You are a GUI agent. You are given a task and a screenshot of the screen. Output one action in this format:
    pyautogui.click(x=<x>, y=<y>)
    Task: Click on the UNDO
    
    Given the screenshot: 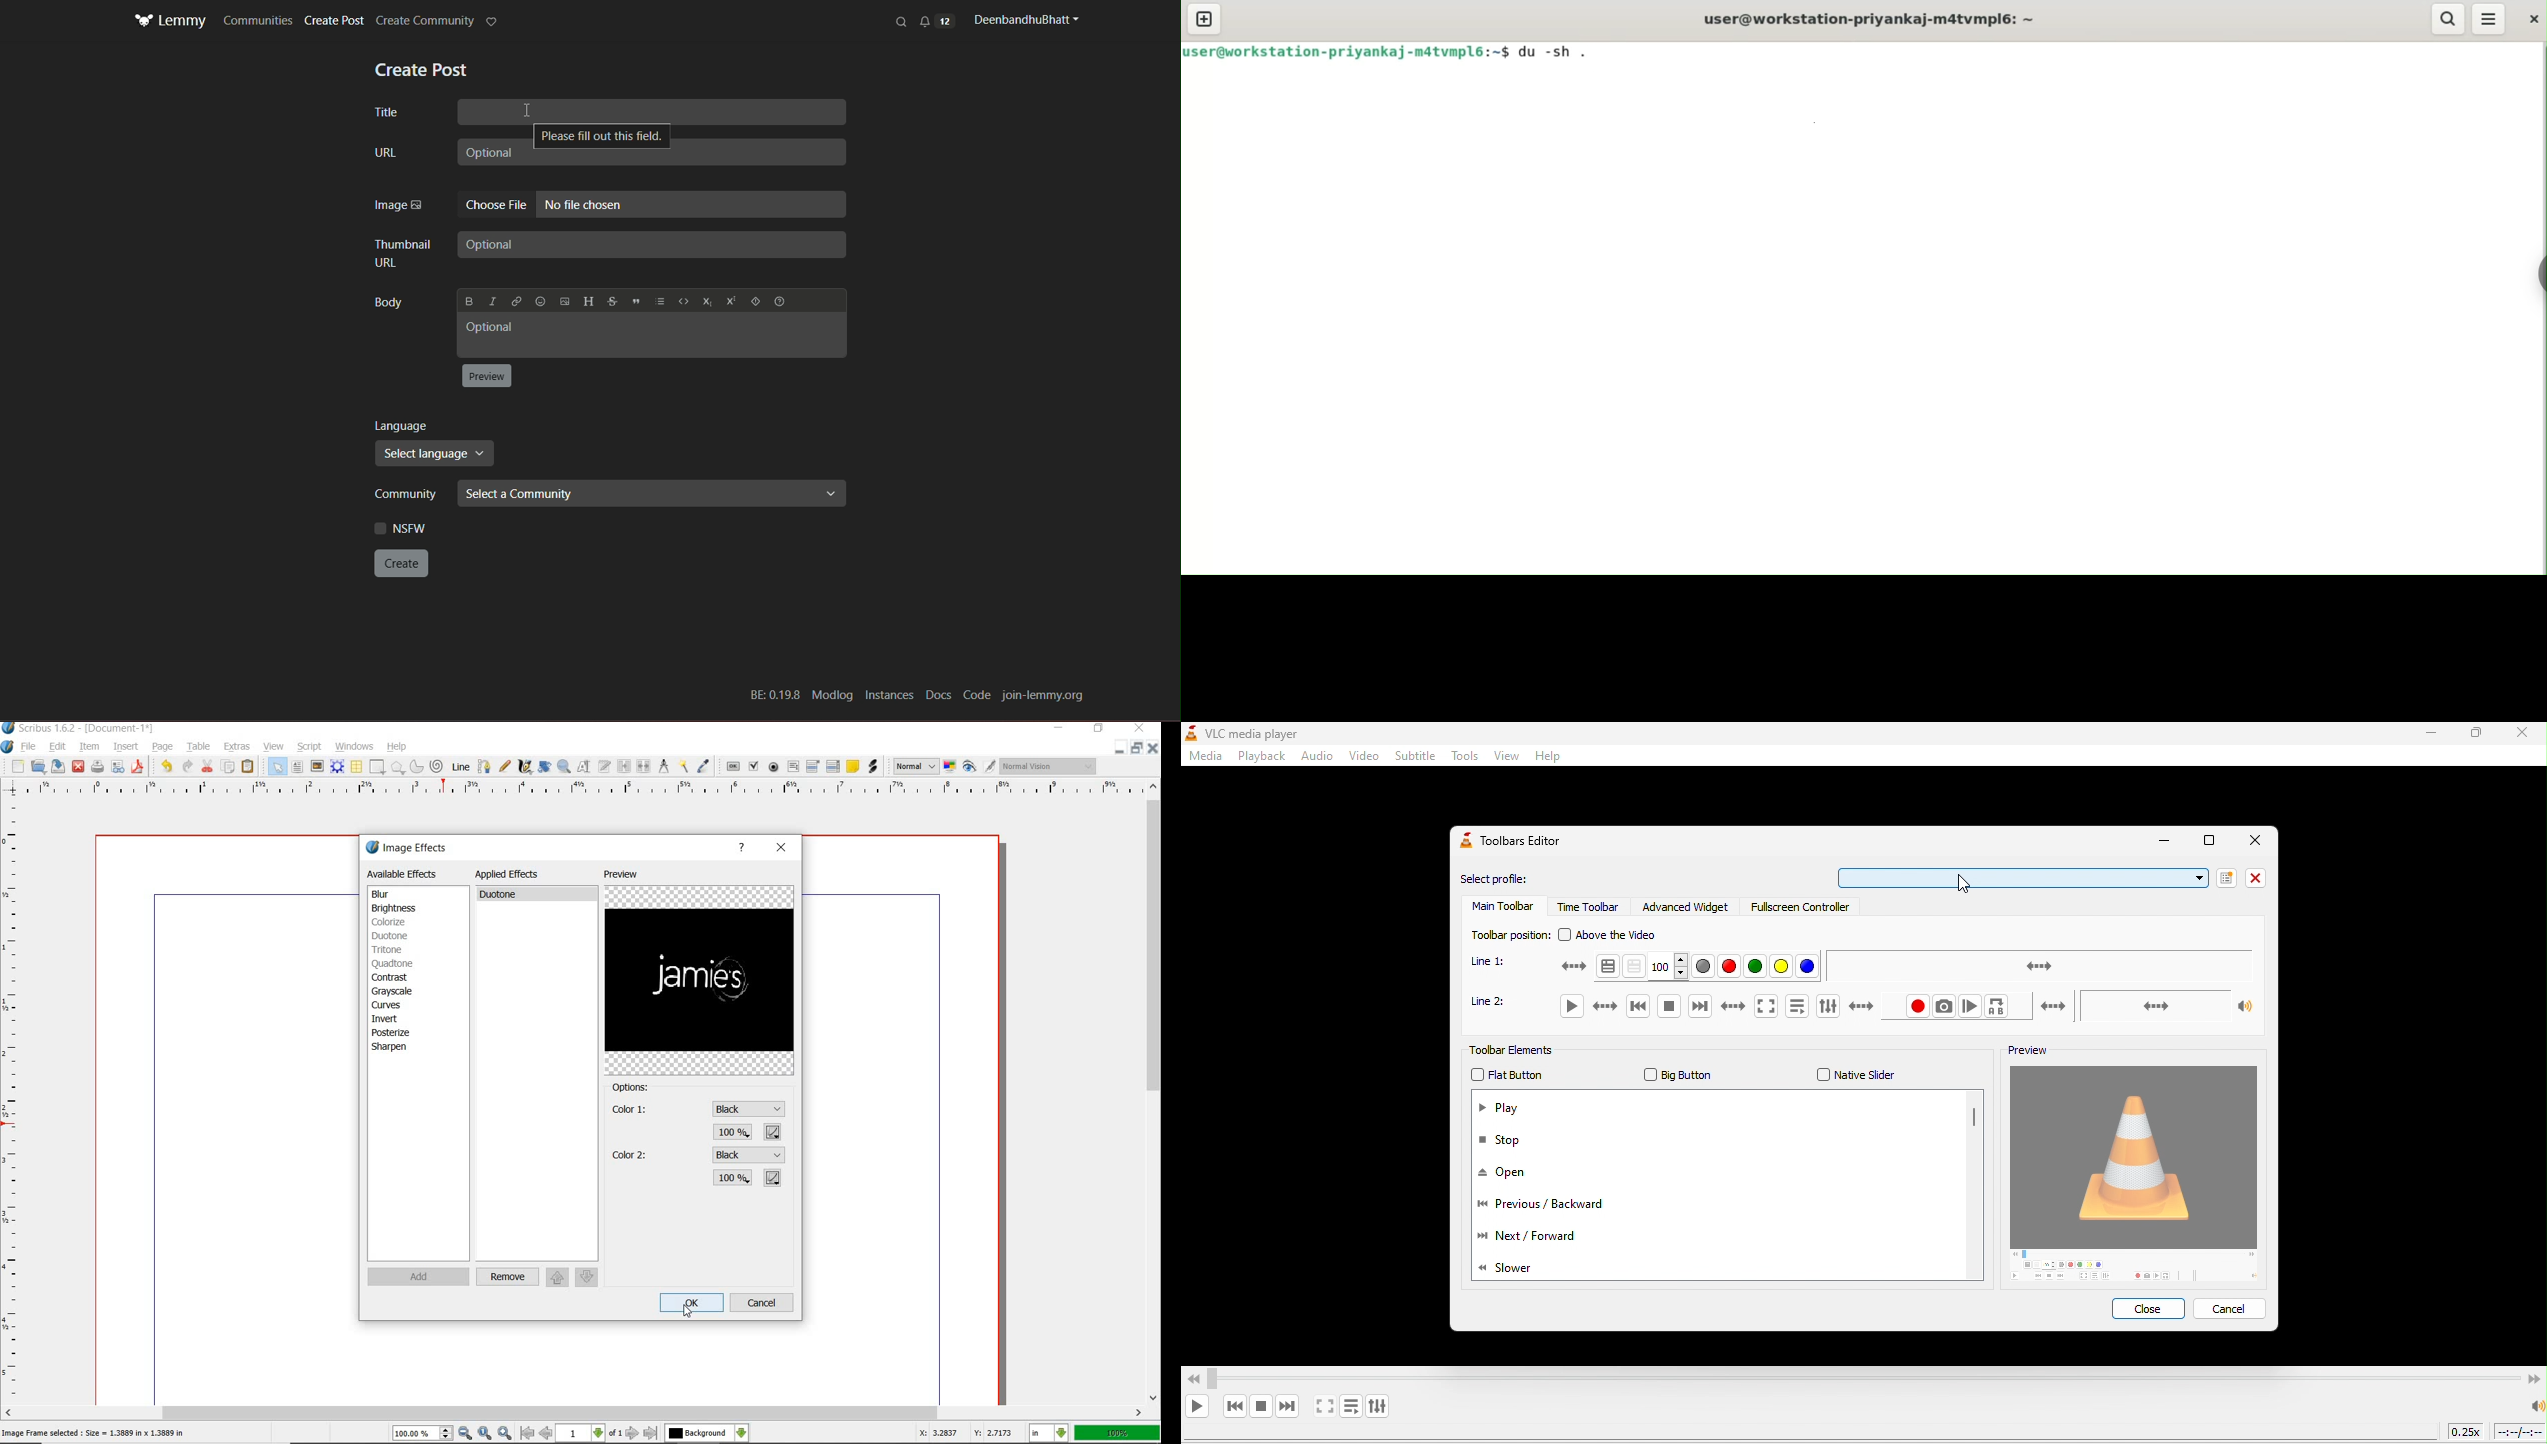 What is the action you would take?
    pyautogui.click(x=186, y=767)
    